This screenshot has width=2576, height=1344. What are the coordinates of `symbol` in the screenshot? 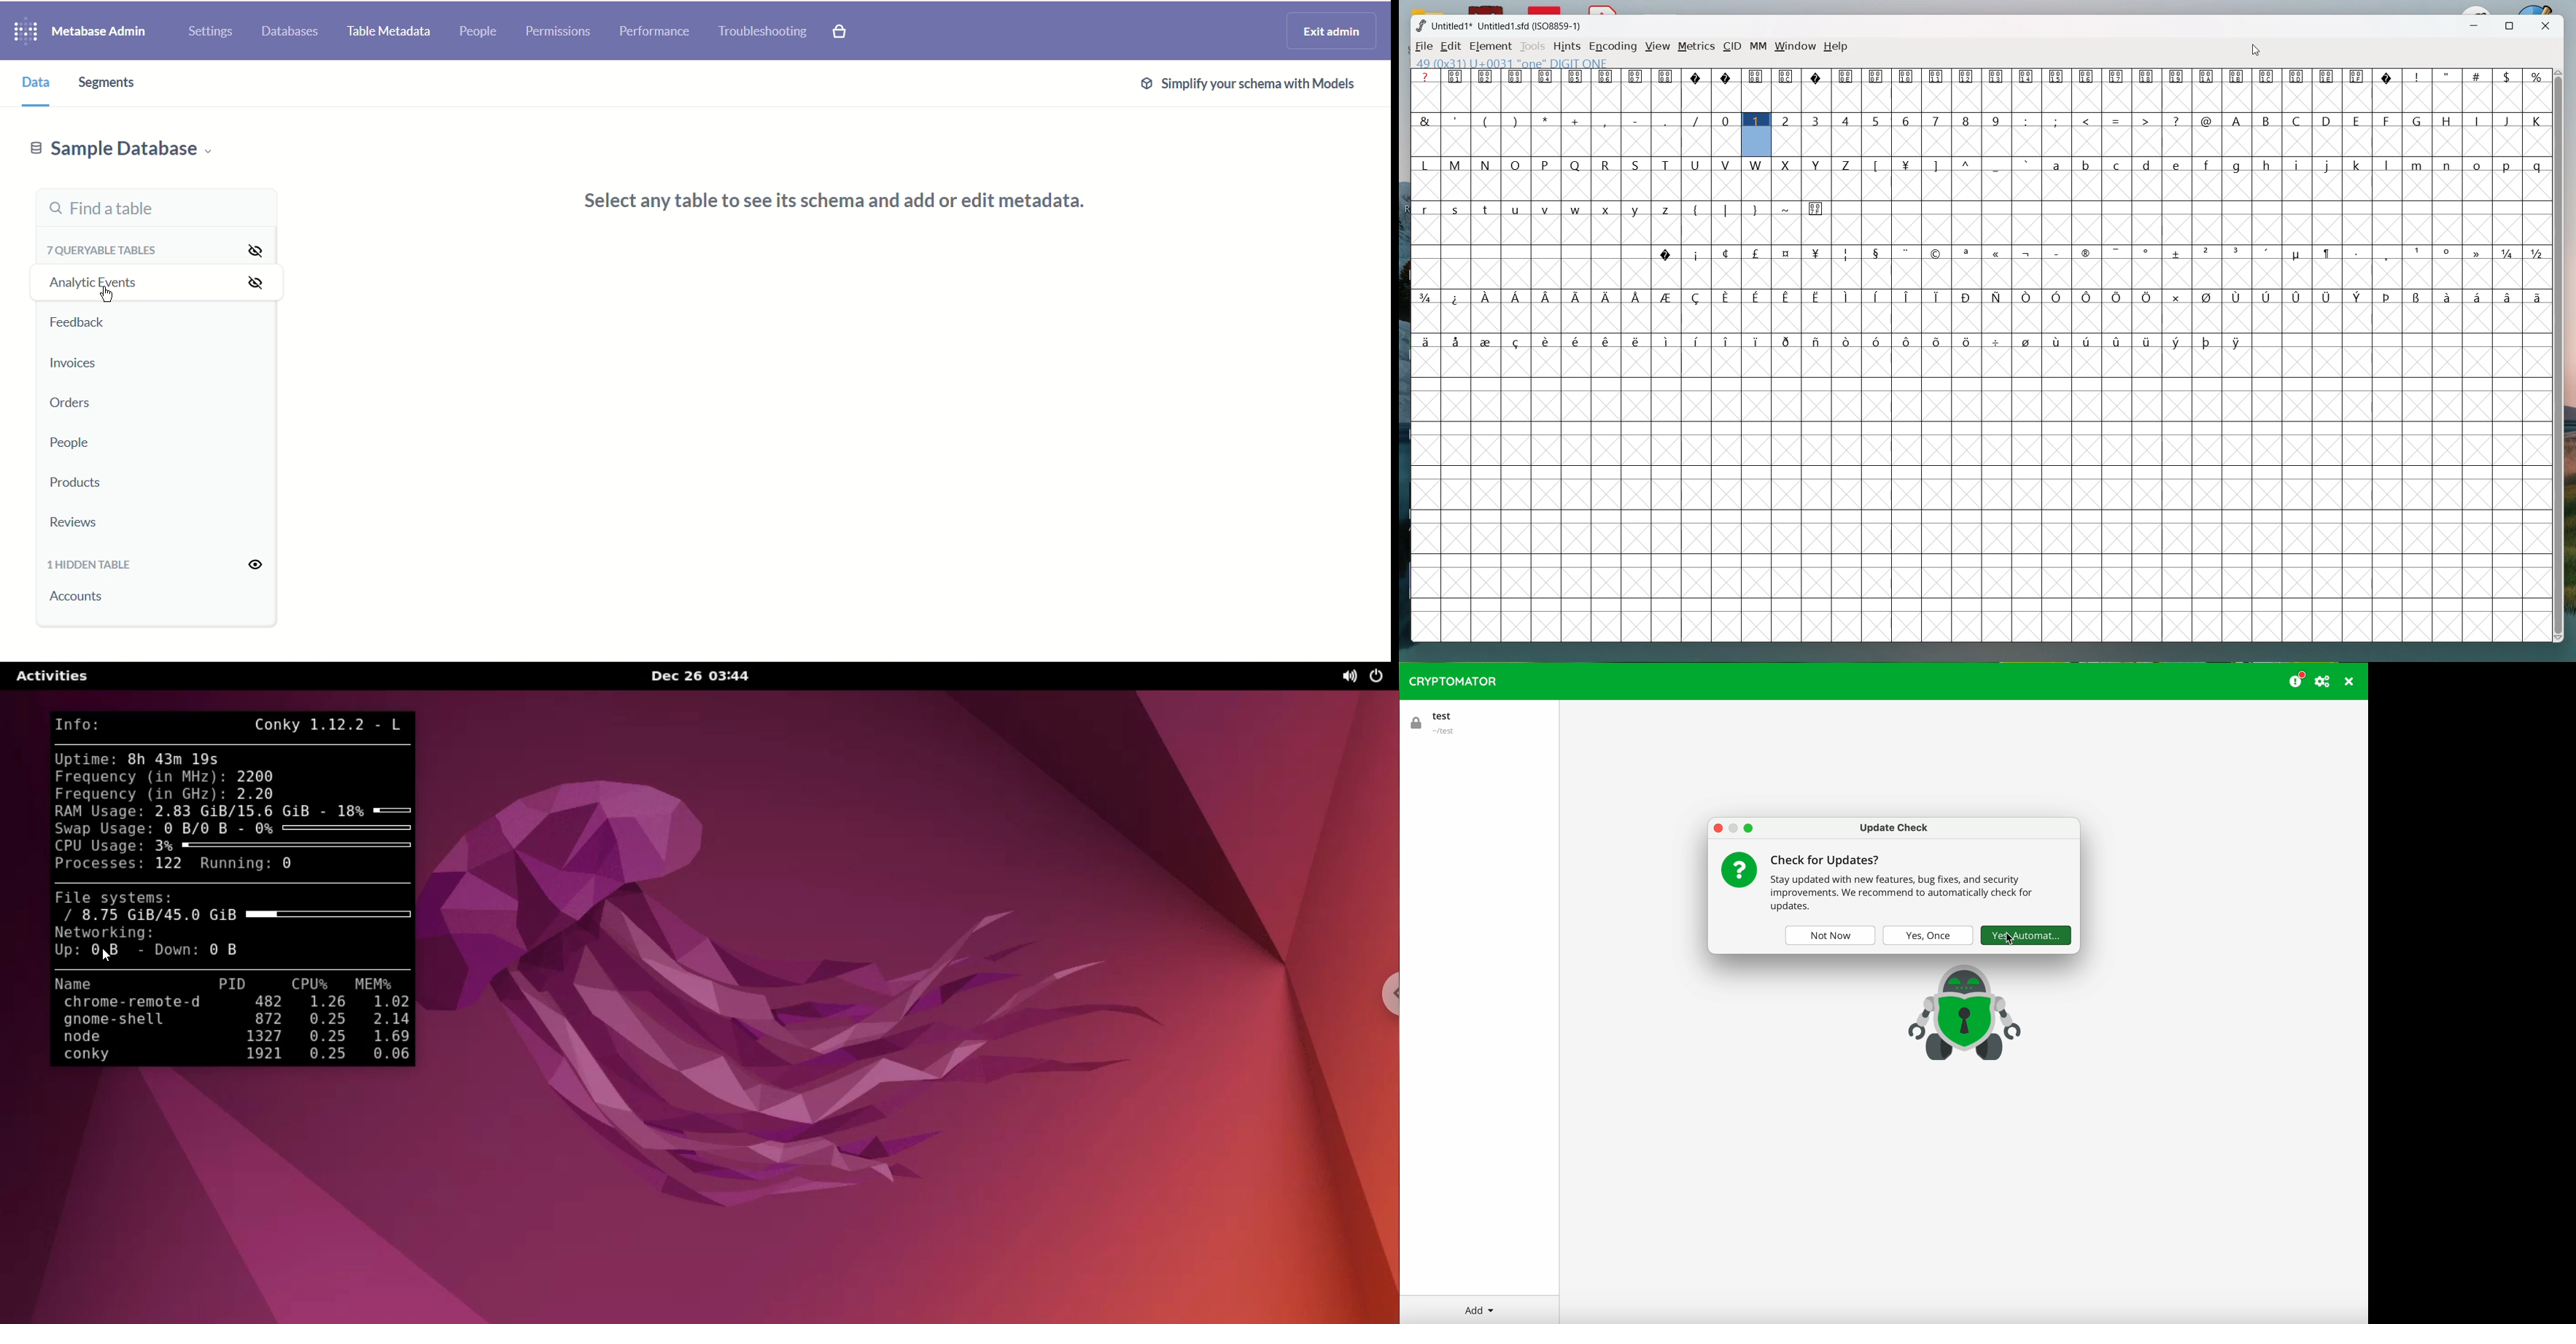 It's located at (1456, 298).